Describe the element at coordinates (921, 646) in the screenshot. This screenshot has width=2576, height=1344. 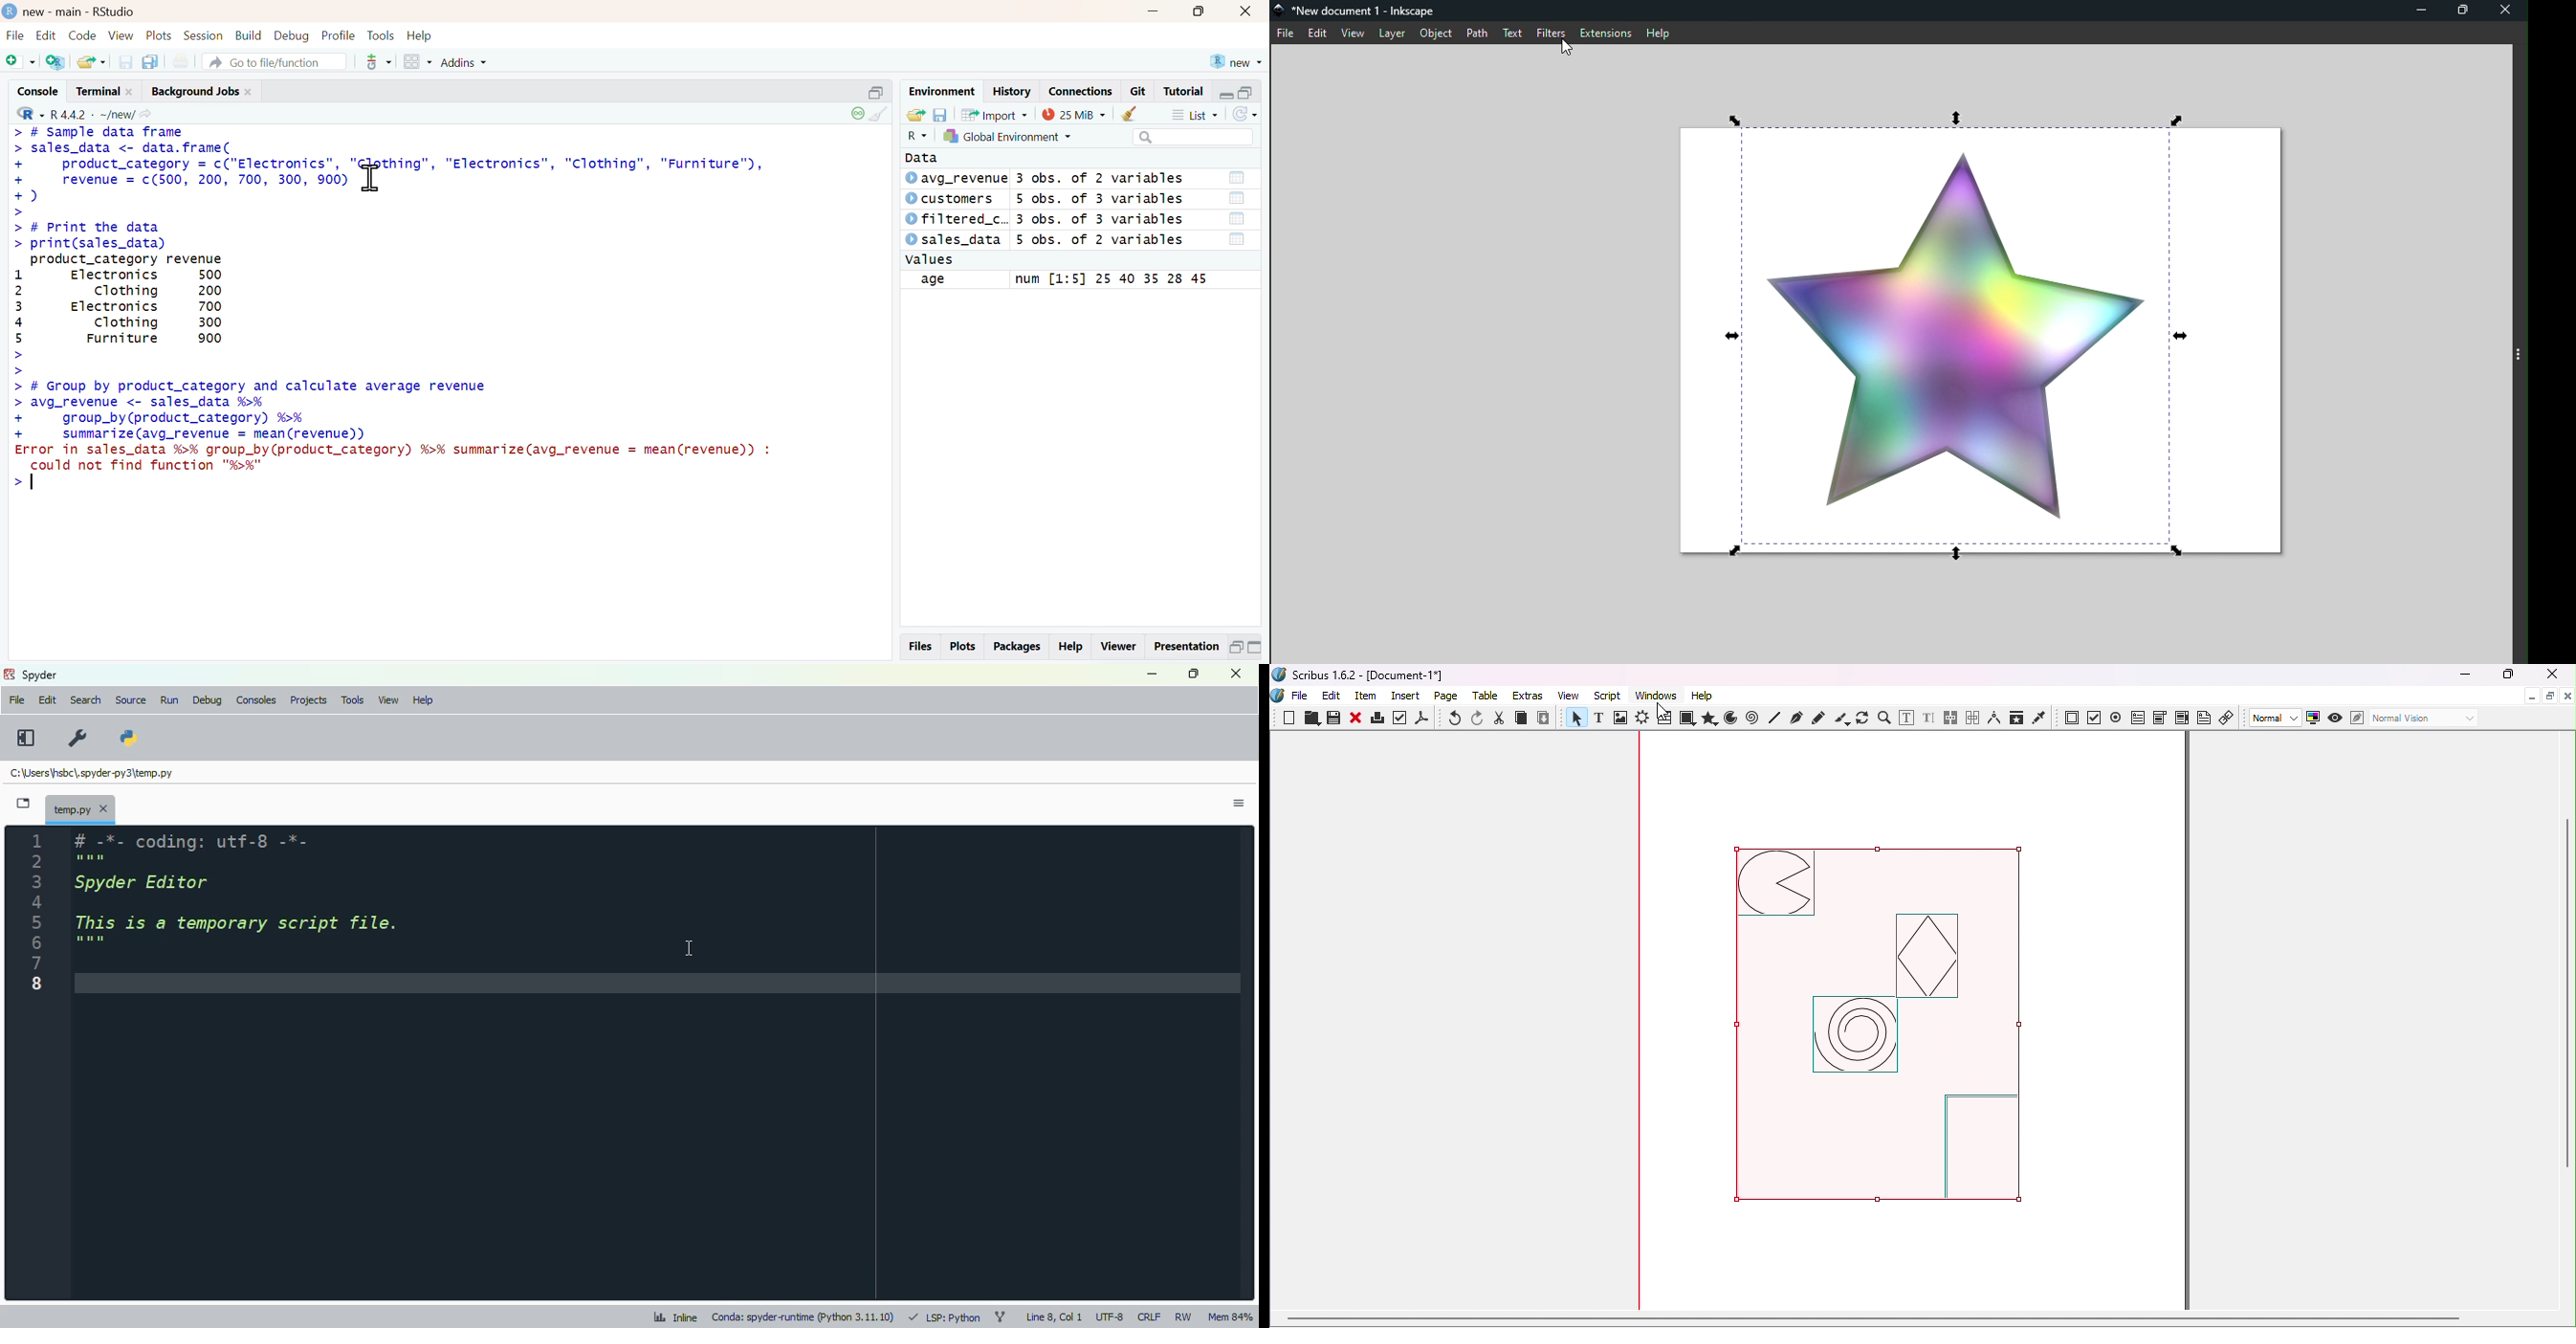
I see `Files` at that location.